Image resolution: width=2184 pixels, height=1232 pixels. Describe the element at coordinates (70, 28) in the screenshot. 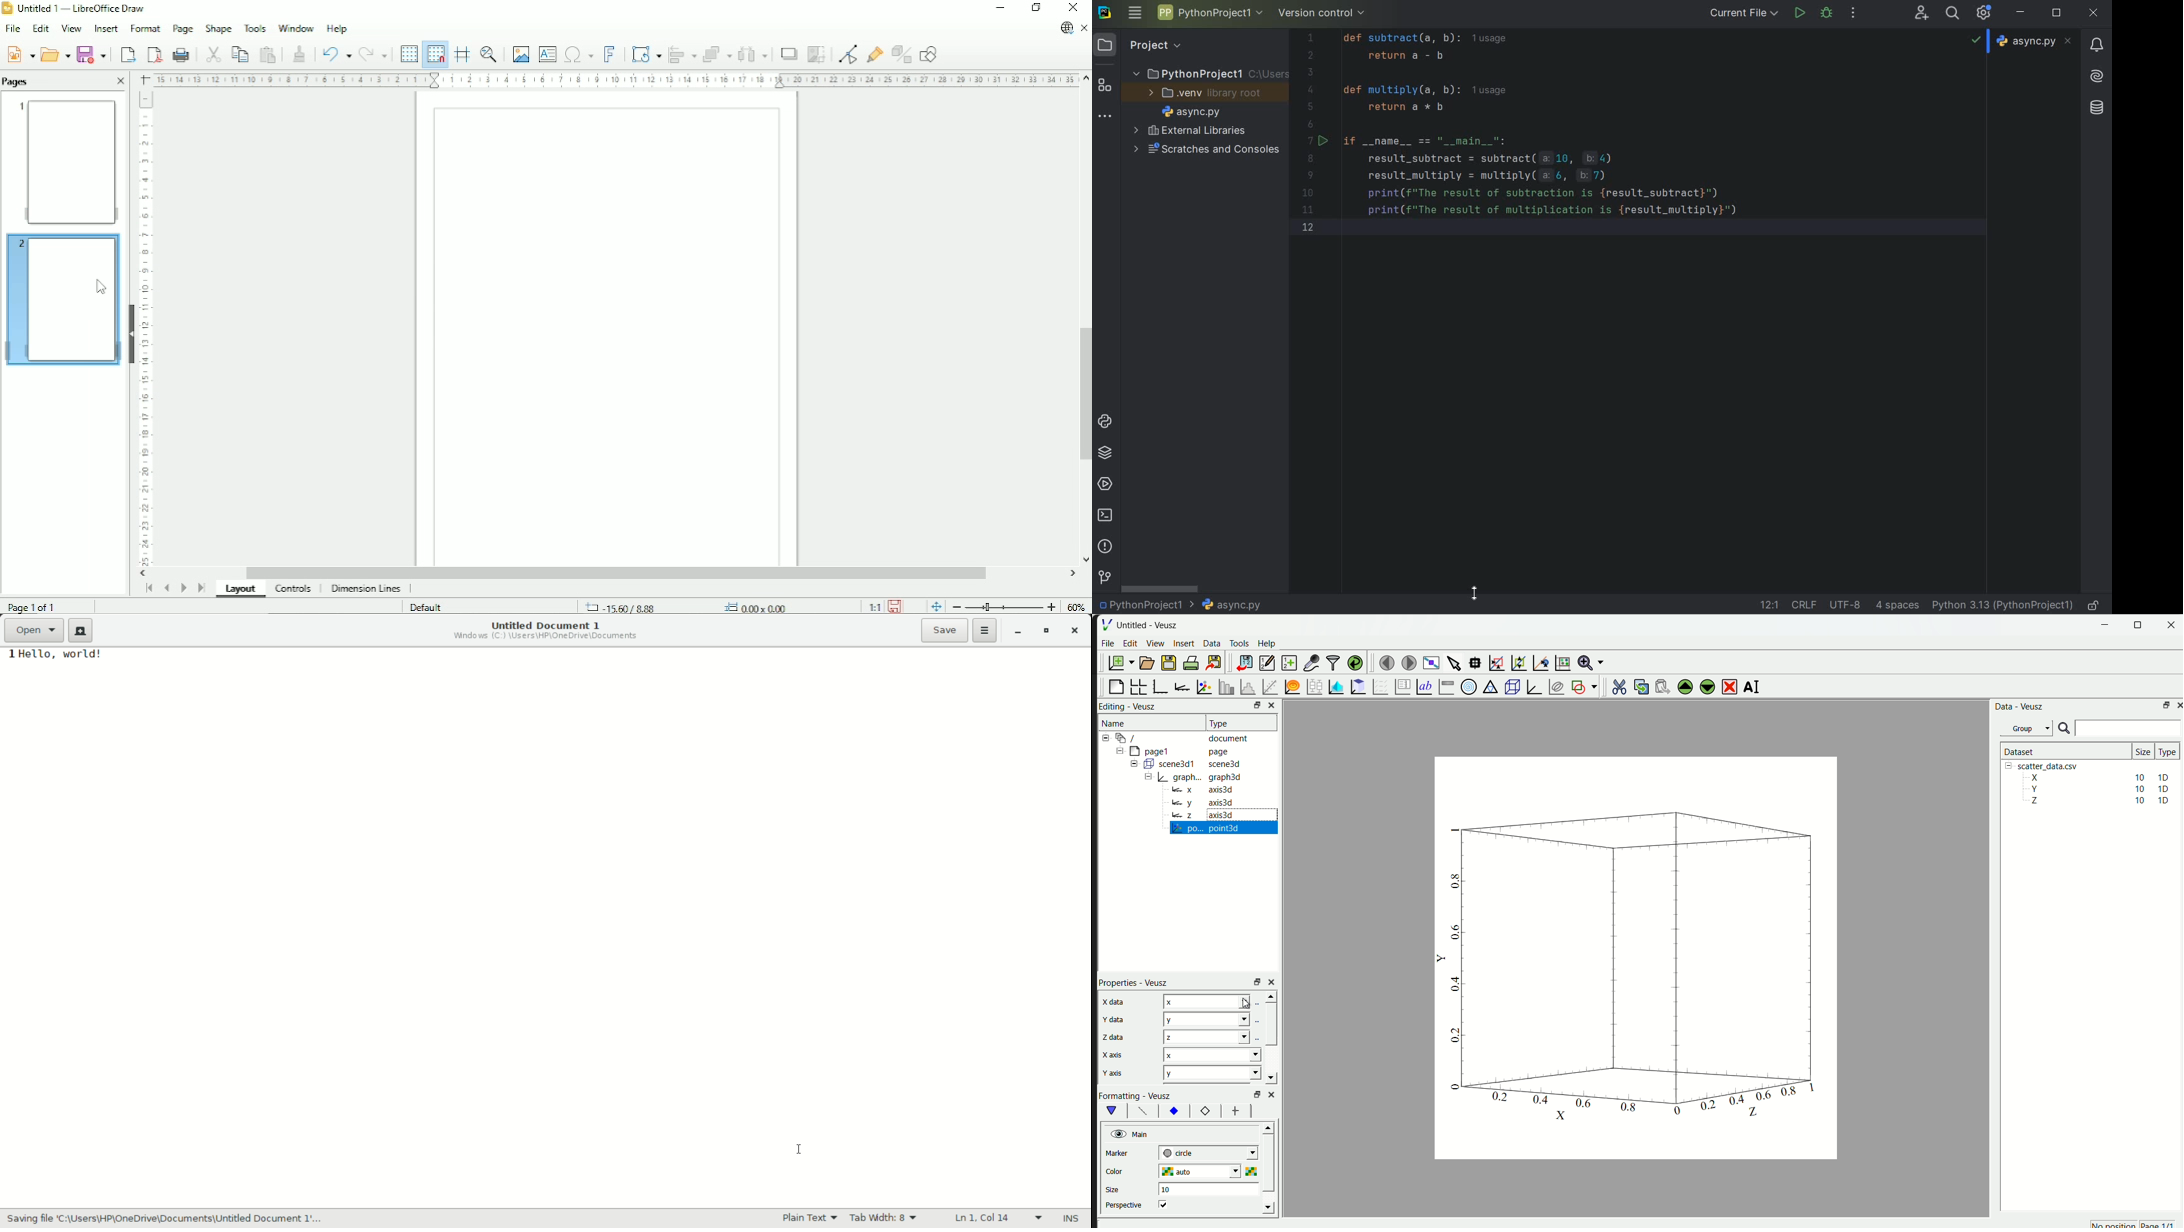

I see `View` at that location.